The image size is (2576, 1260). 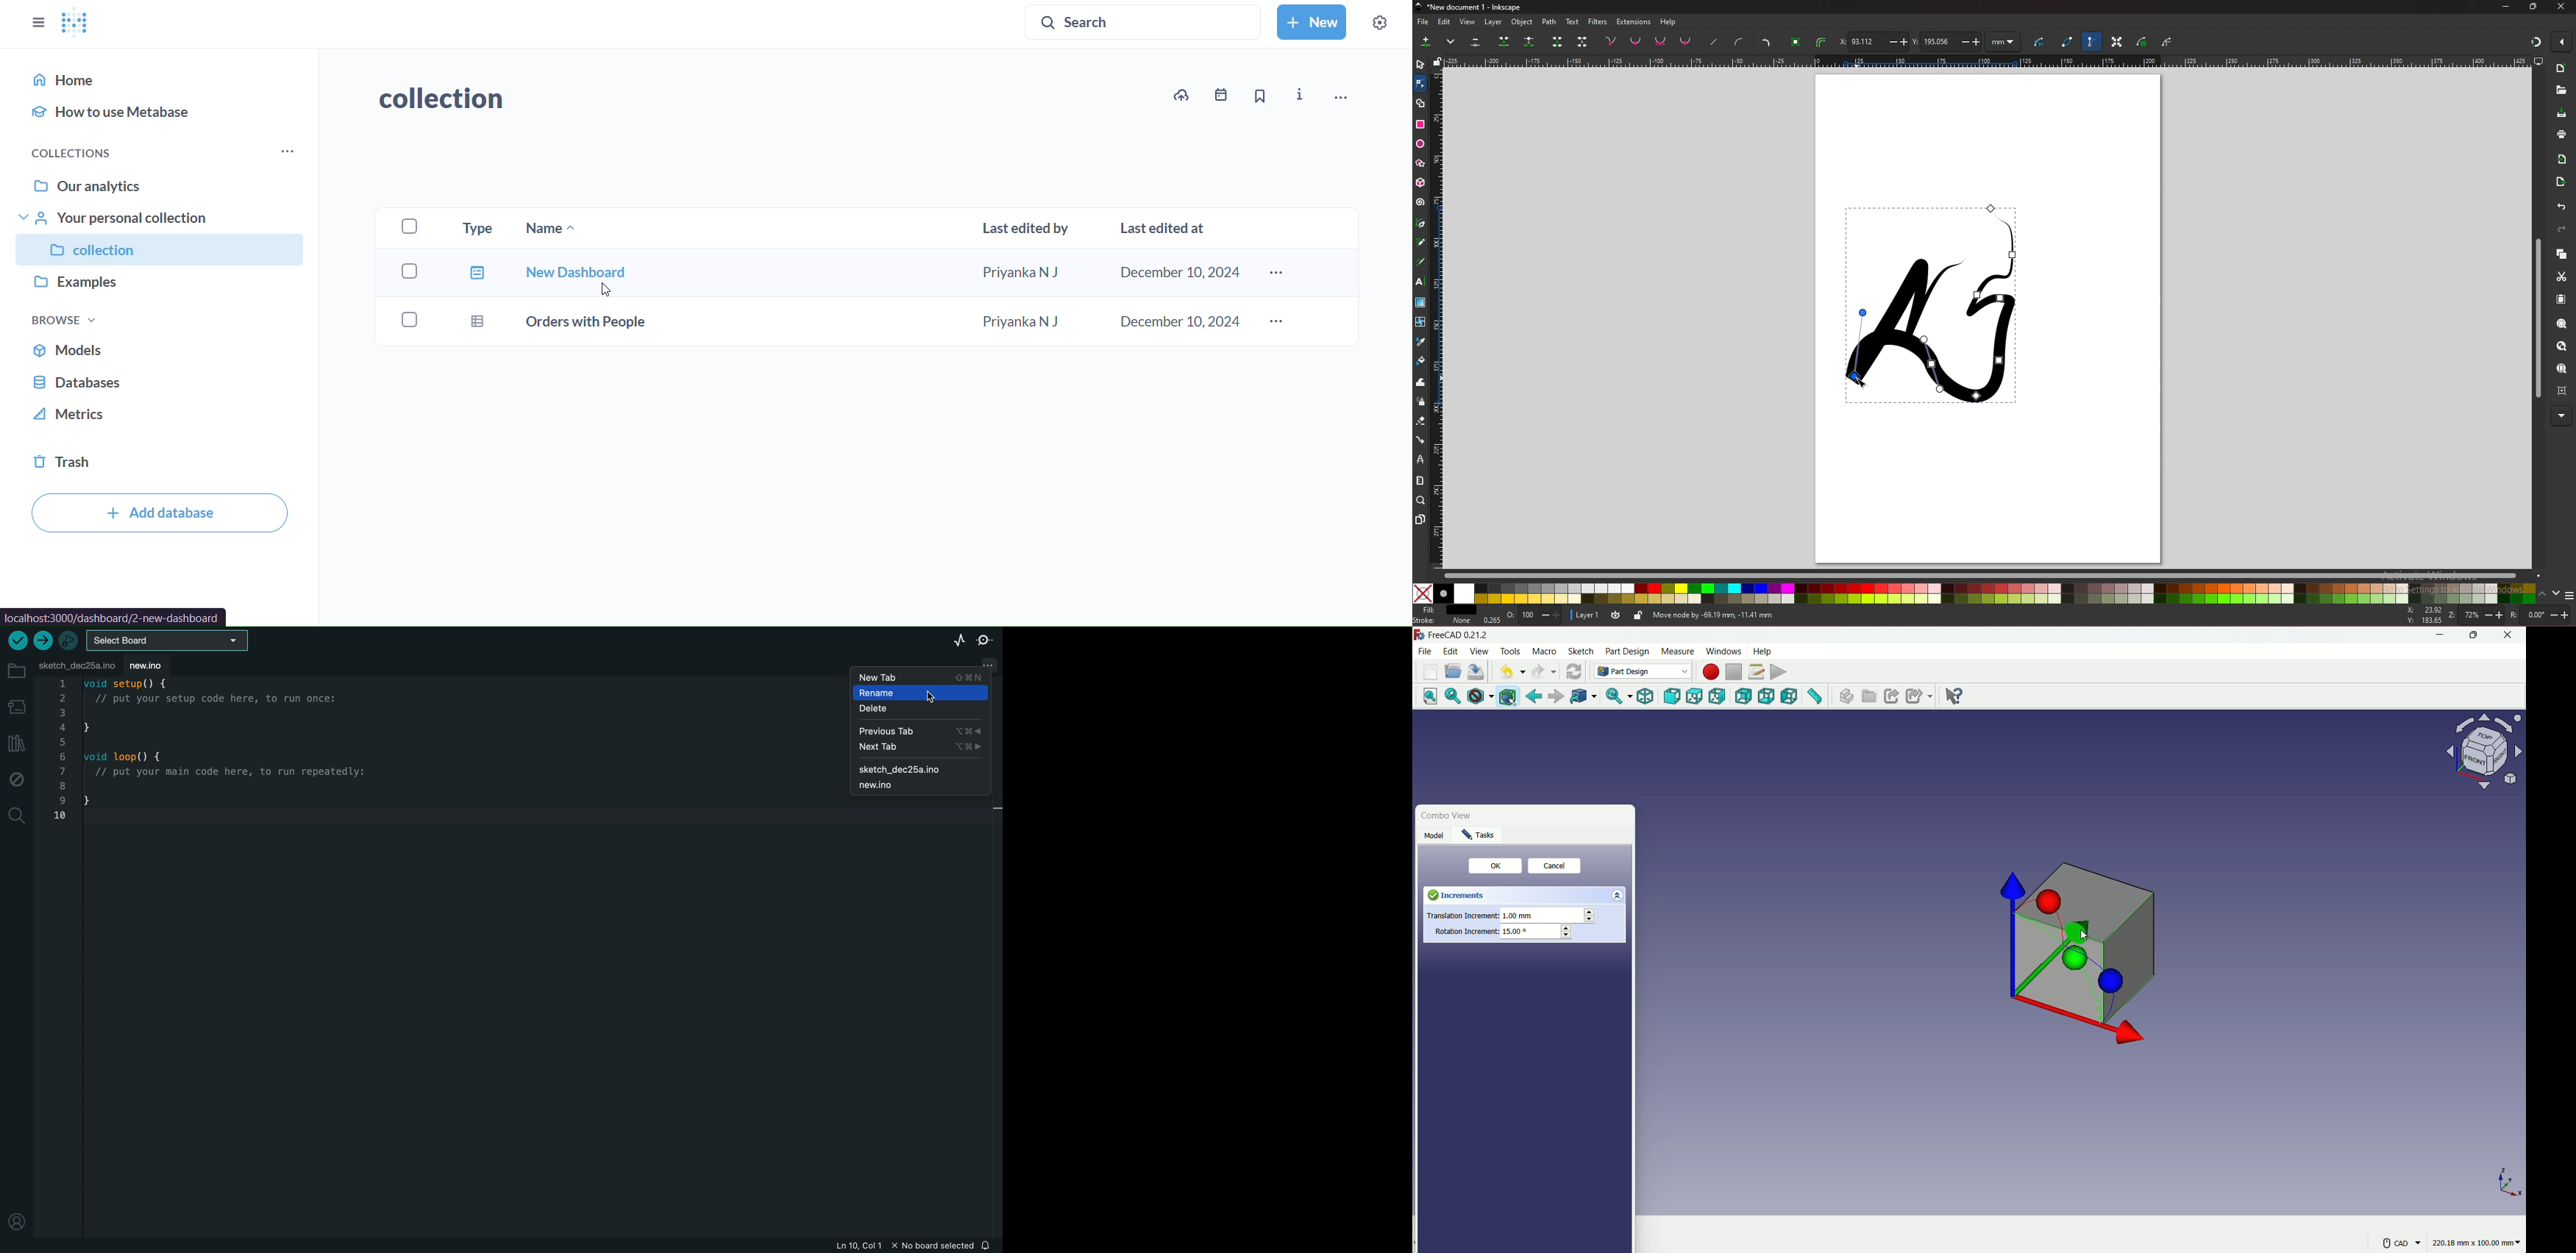 What do you see at coordinates (1821, 42) in the screenshot?
I see `stroke to path` at bounding box center [1821, 42].